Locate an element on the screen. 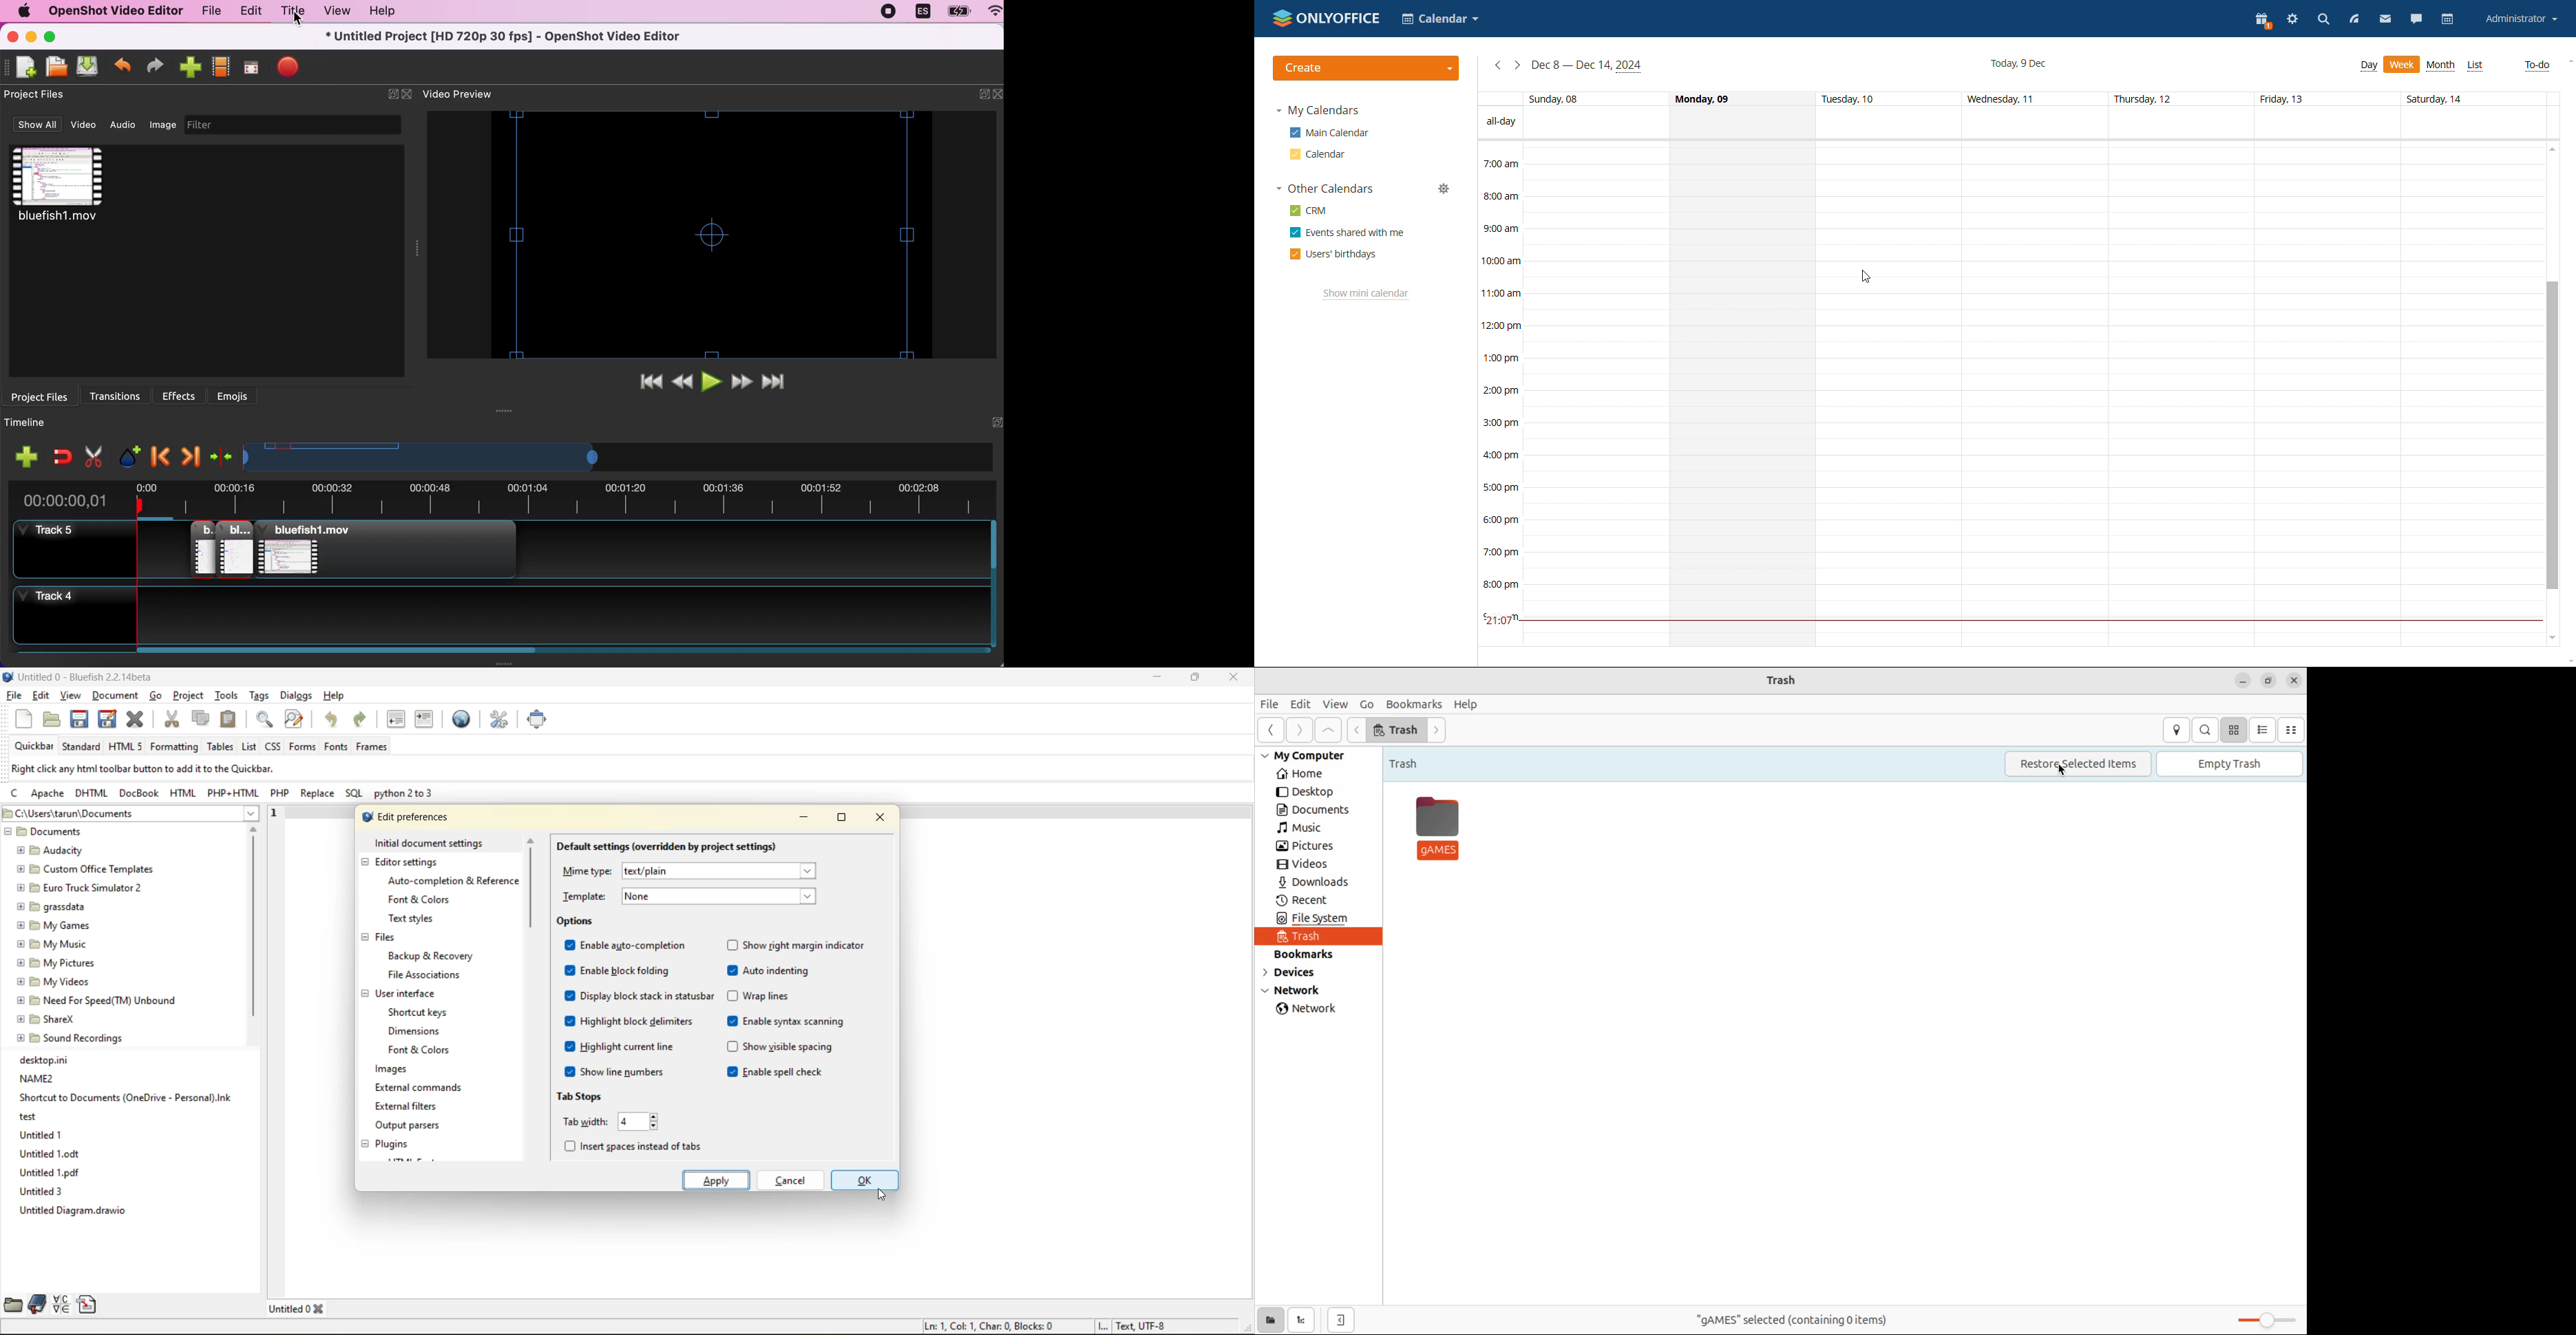 The image size is (2576, 1344). export video is located at coordinates (289, 68).